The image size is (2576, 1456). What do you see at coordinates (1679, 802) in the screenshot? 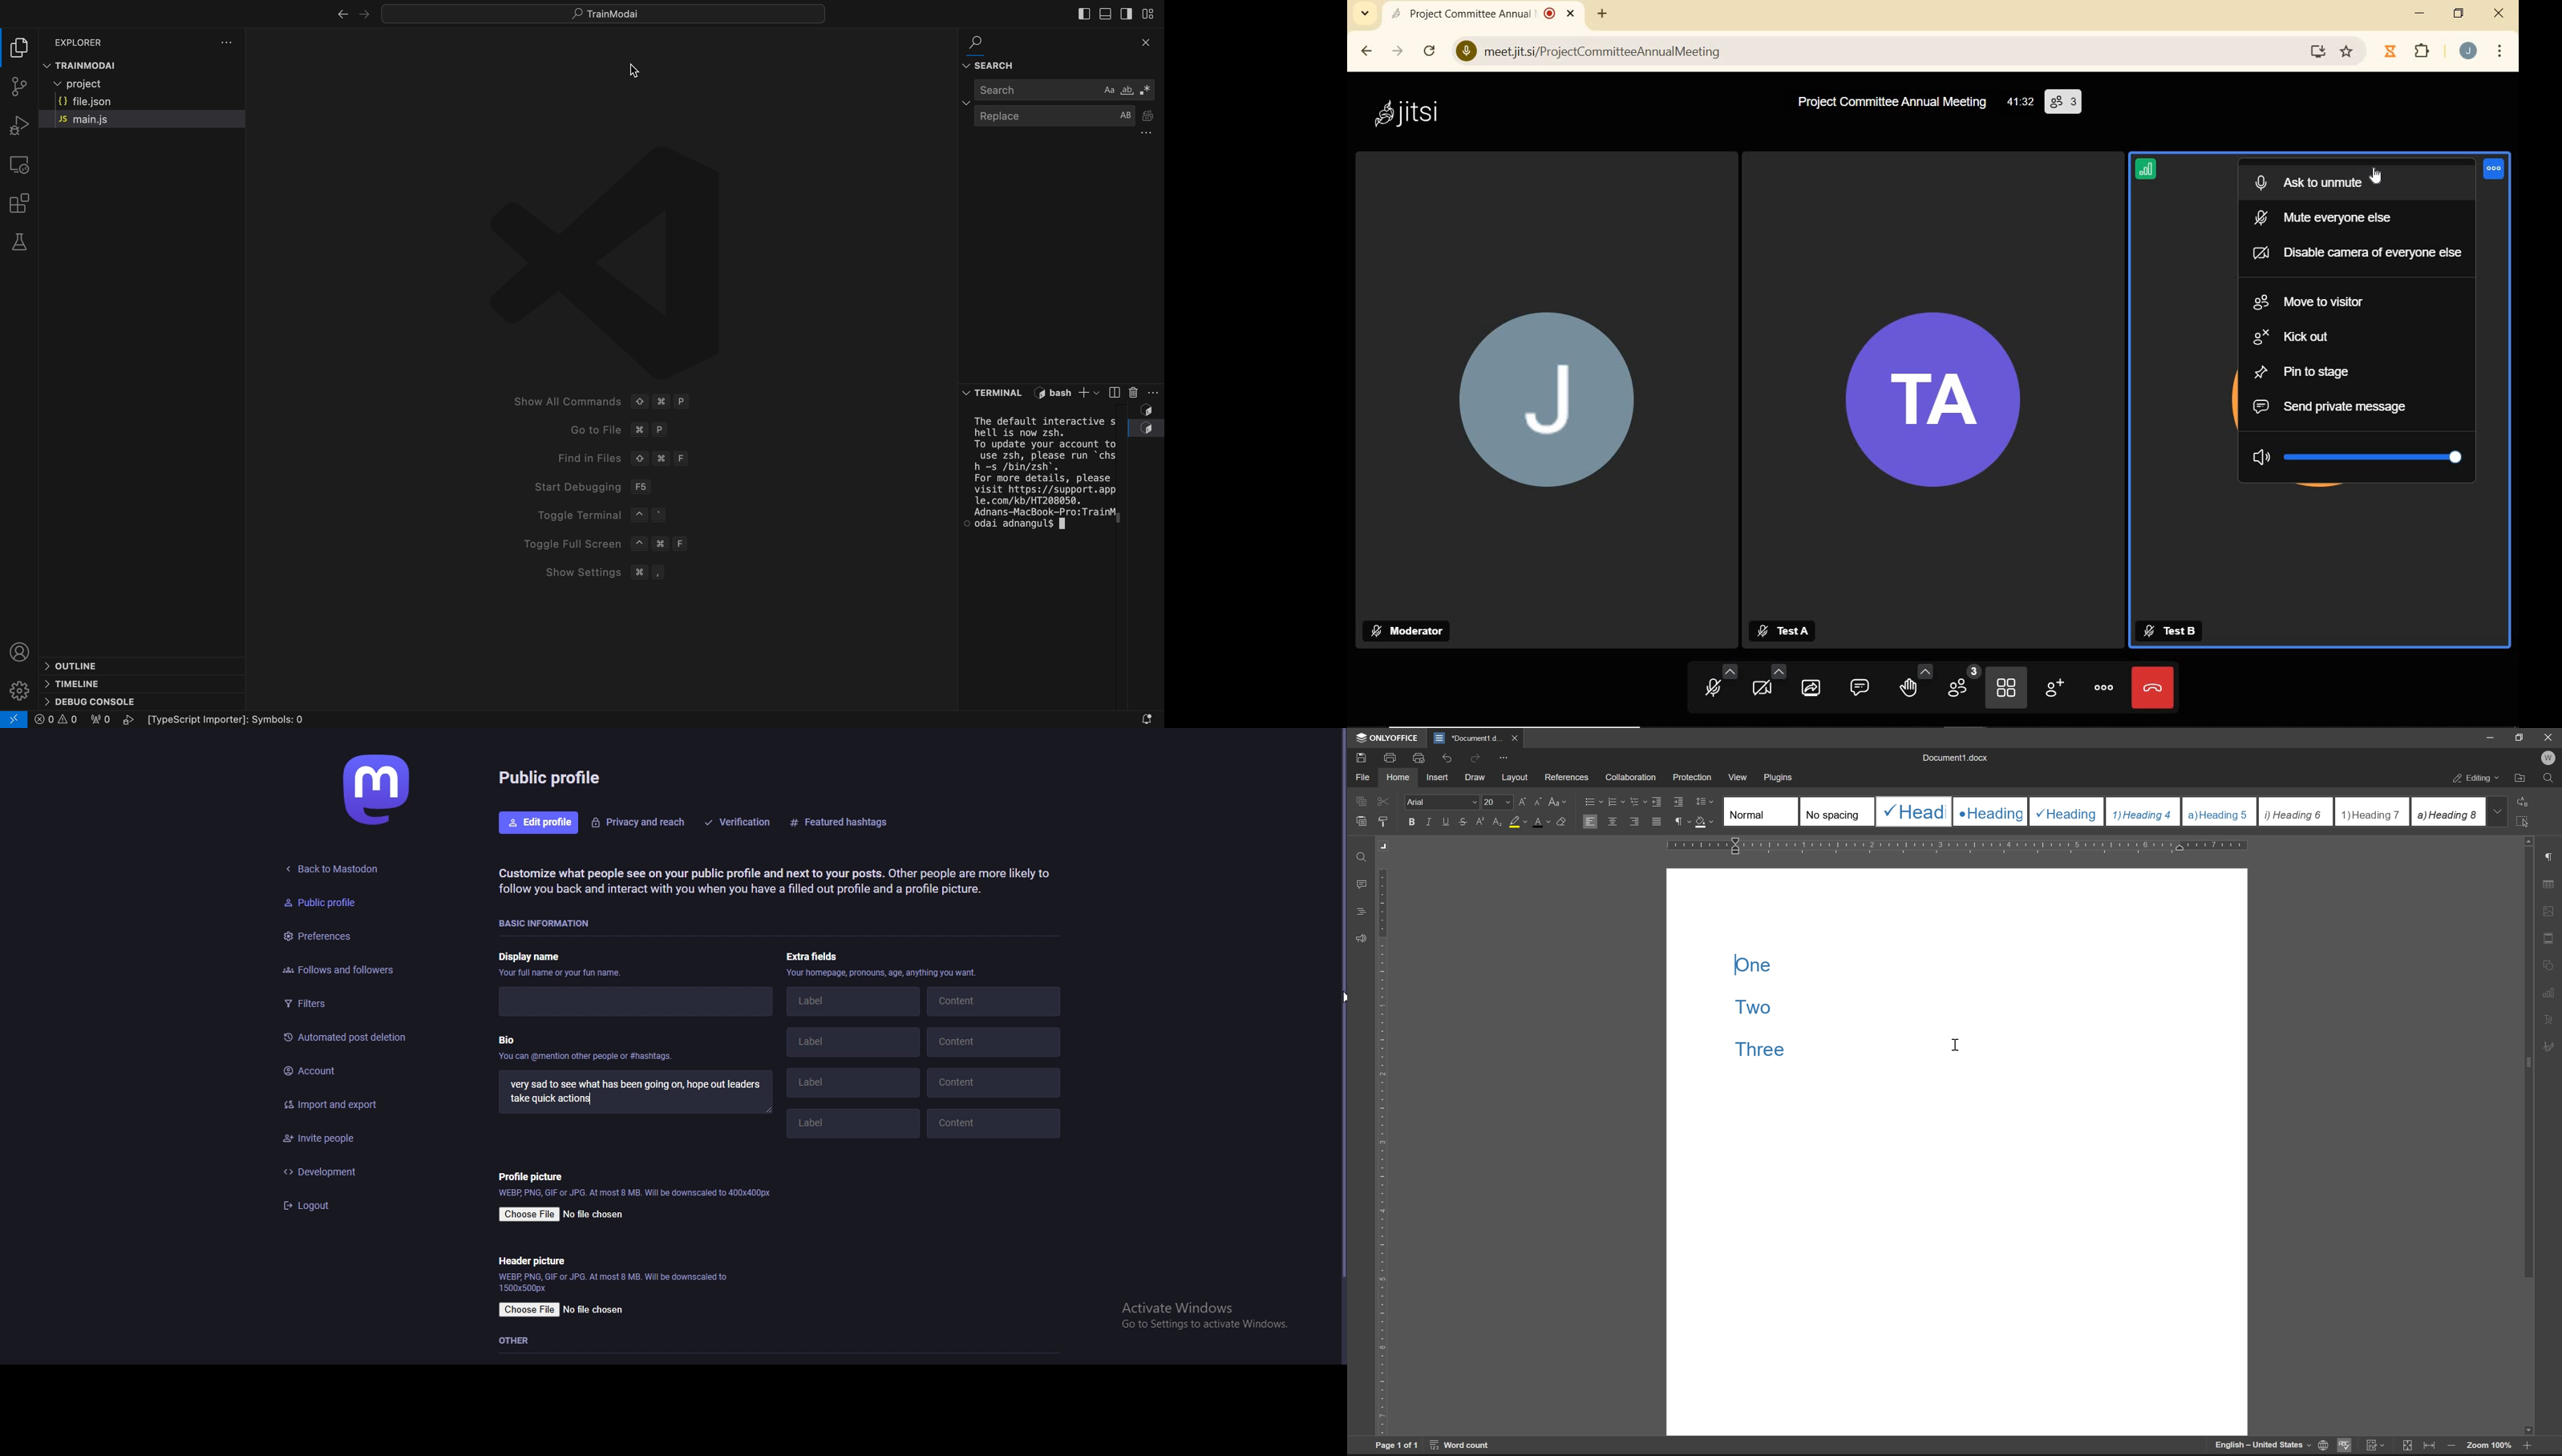
I see `increase indent` at bounding box center [1679, 802].